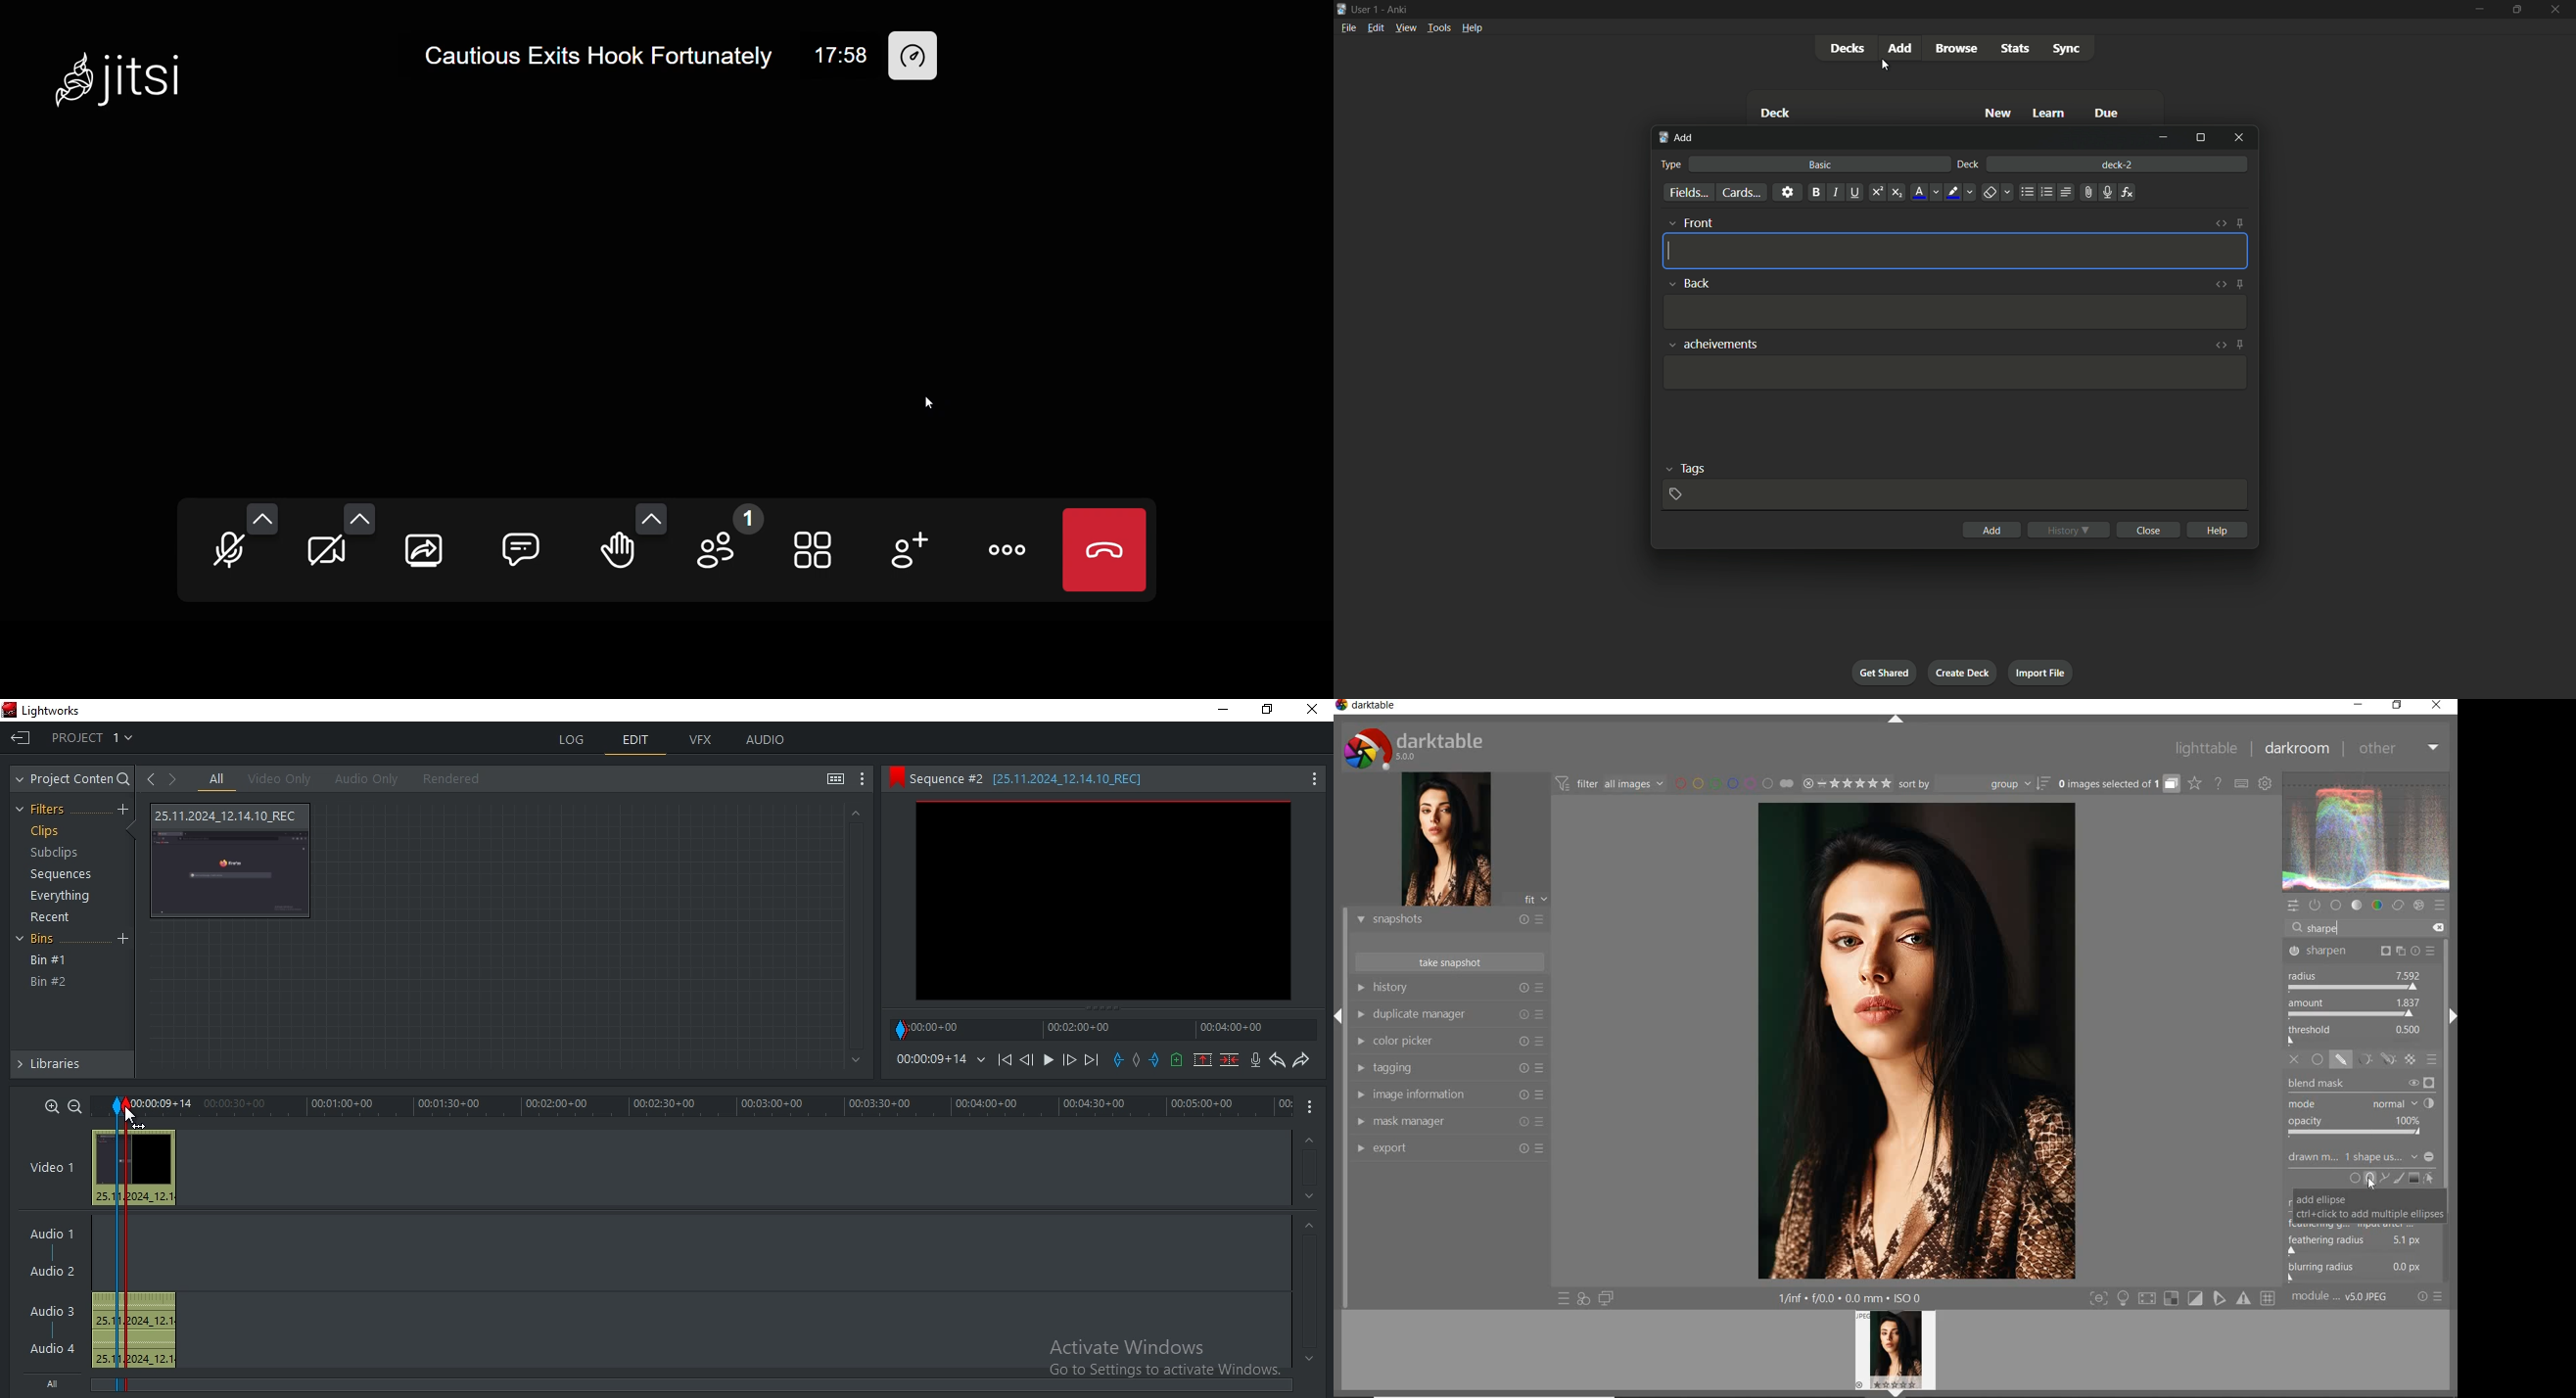 The height and width of the screenshot is (1400, 2576). What do you see at coordinates (2108, 113) in the screenshot?
I see `Due` at bounding box center [2108, 113].